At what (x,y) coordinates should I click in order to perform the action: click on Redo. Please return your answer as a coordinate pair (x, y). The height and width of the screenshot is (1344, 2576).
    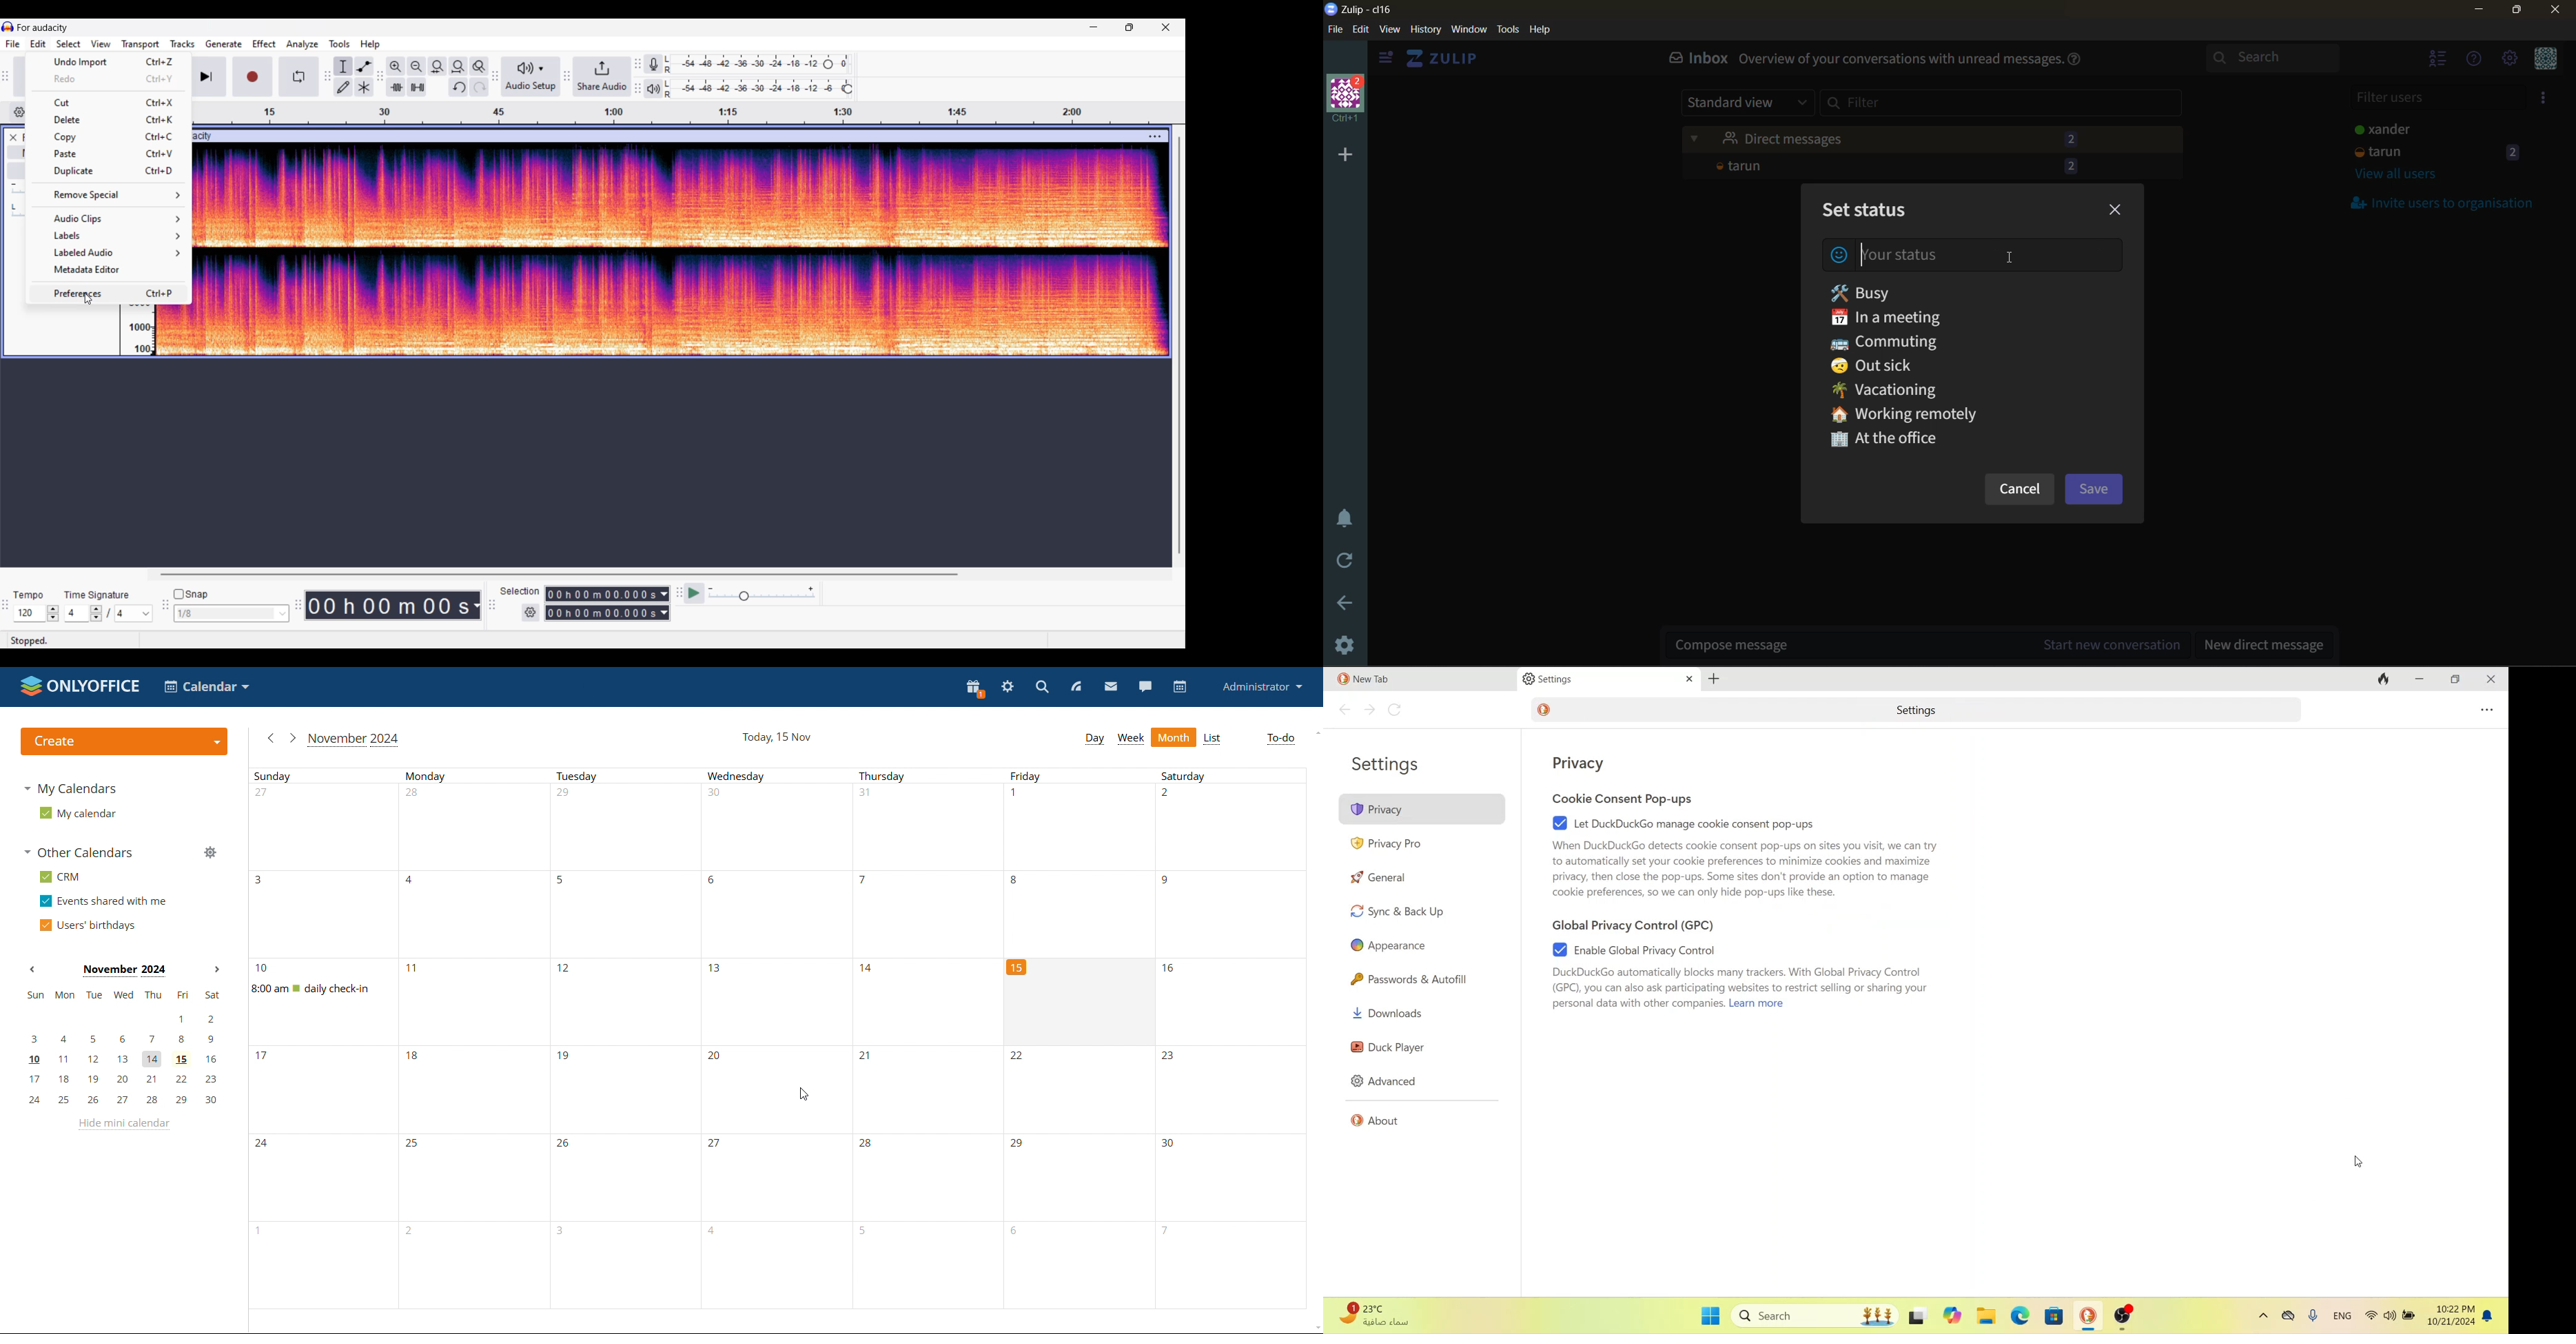
    Looking at the image, I should click on (109, 80).